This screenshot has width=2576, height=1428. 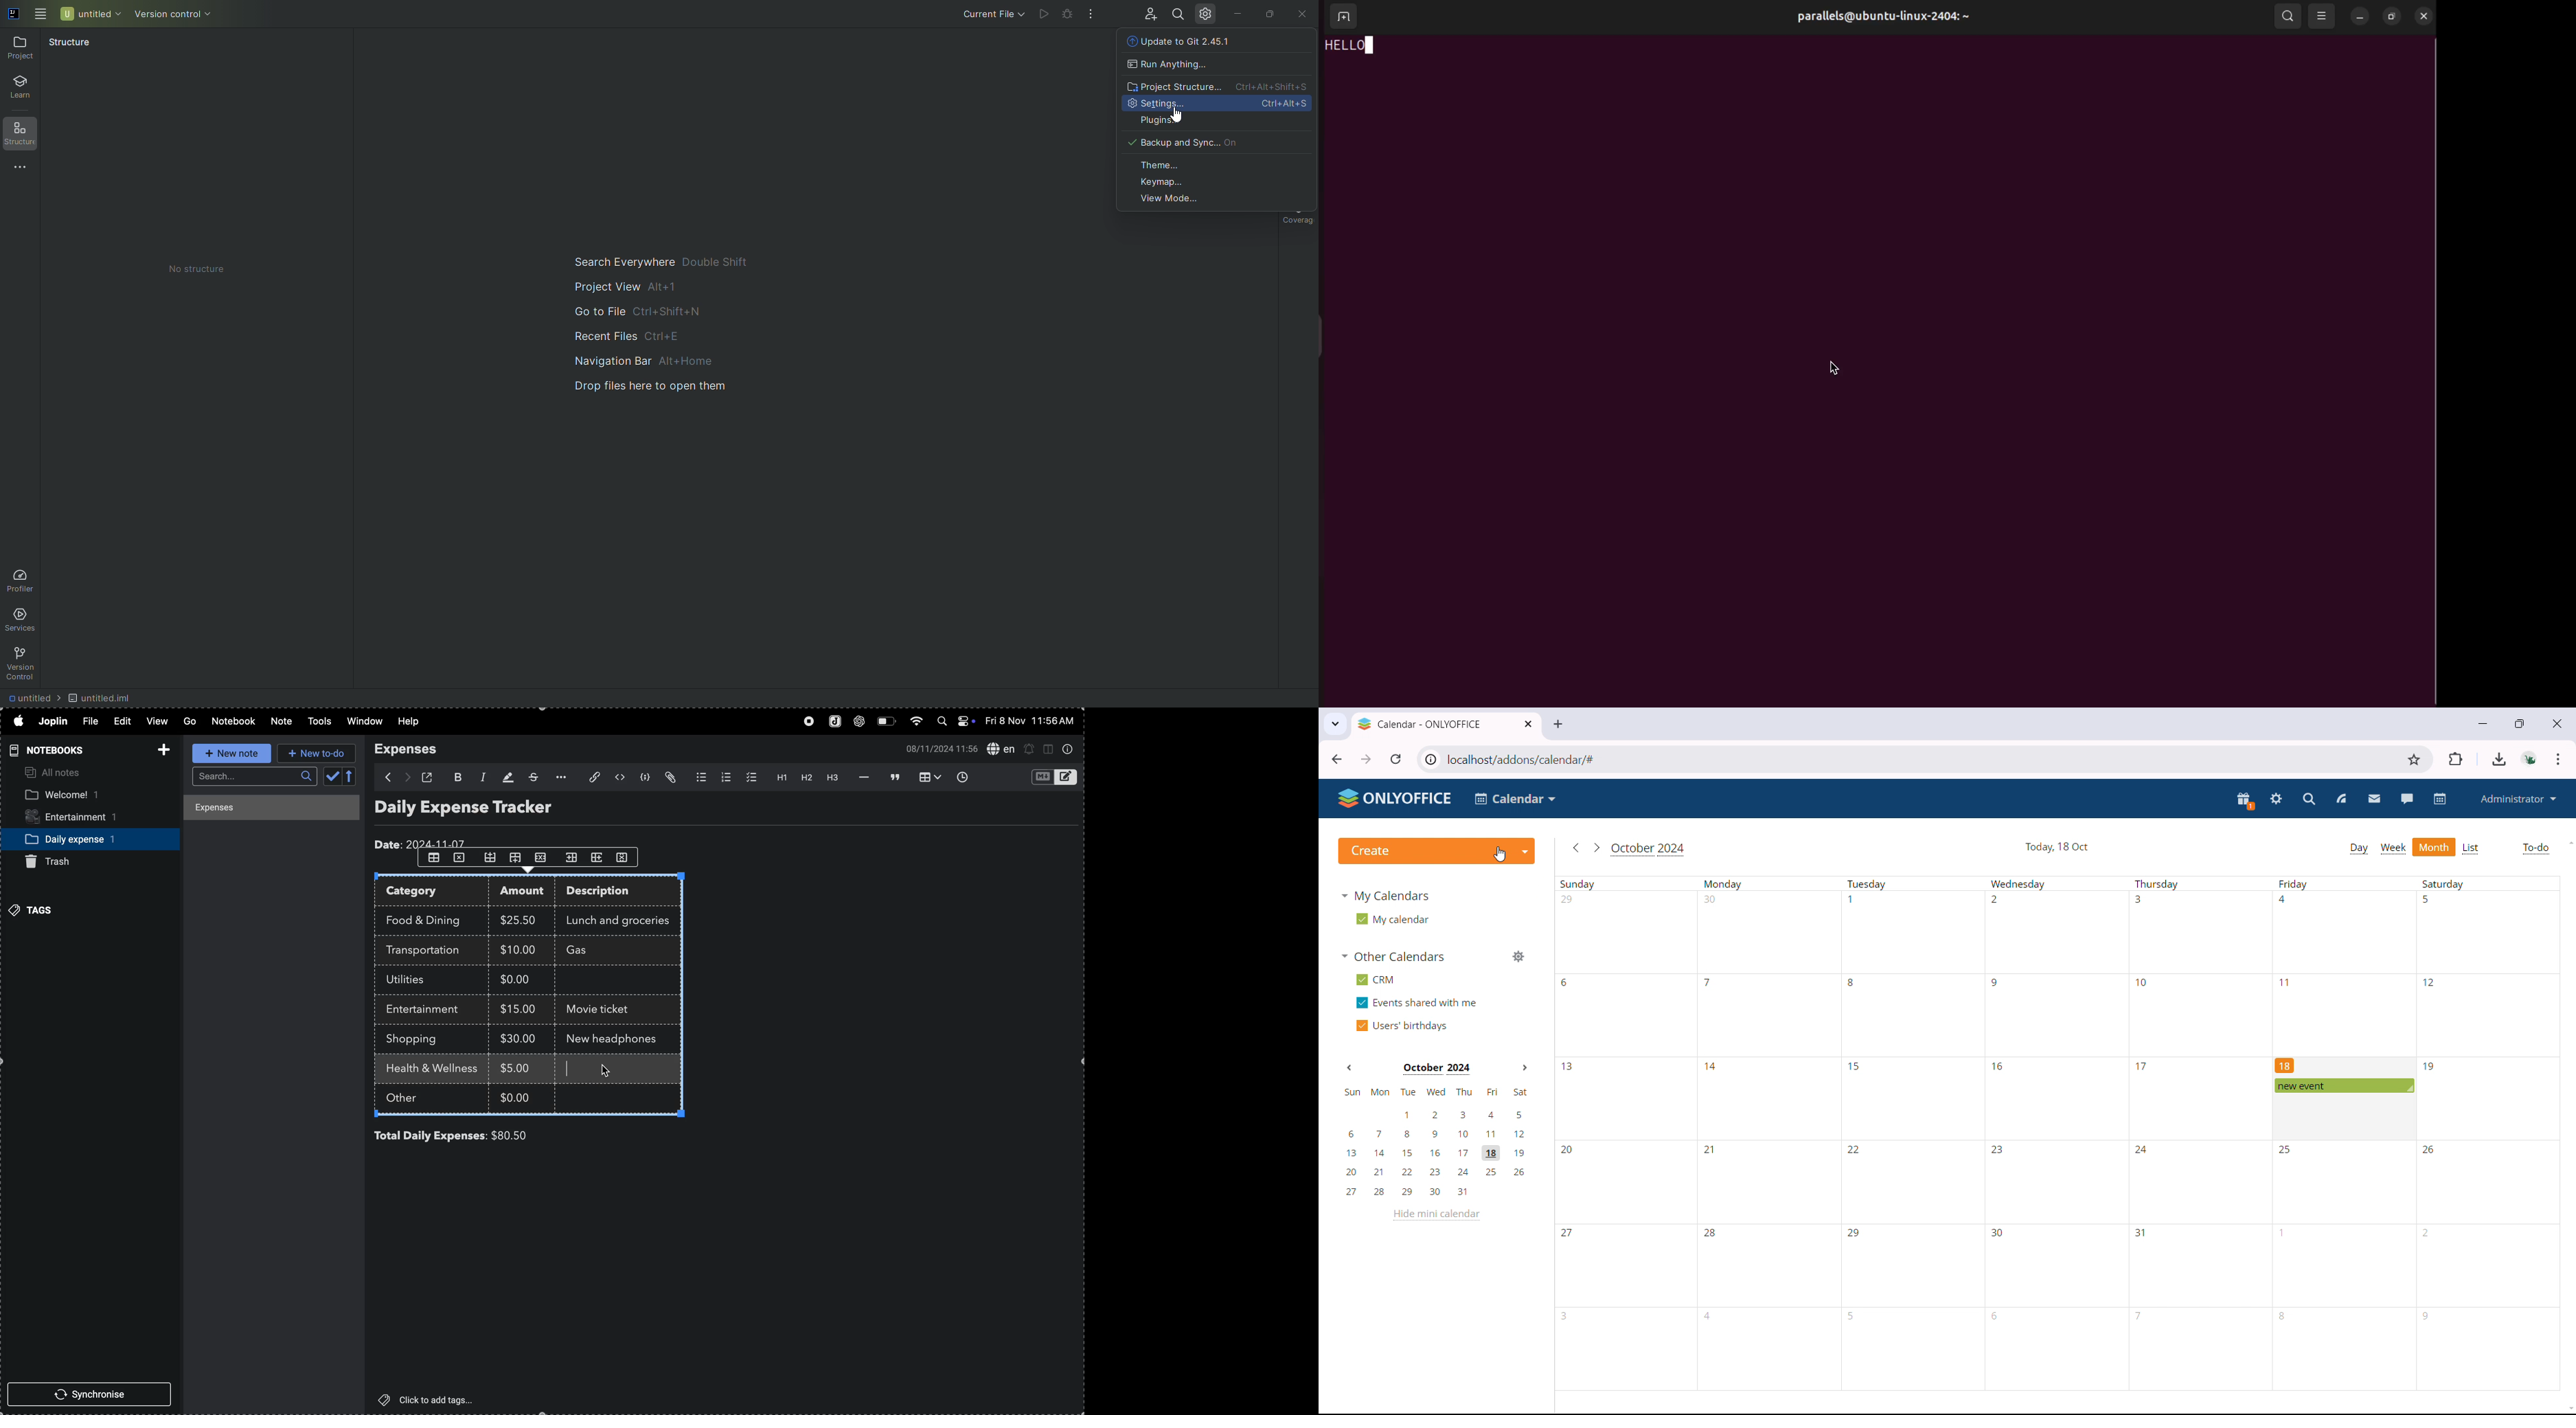 I want to click on calendar, so click(x=341, y=777).